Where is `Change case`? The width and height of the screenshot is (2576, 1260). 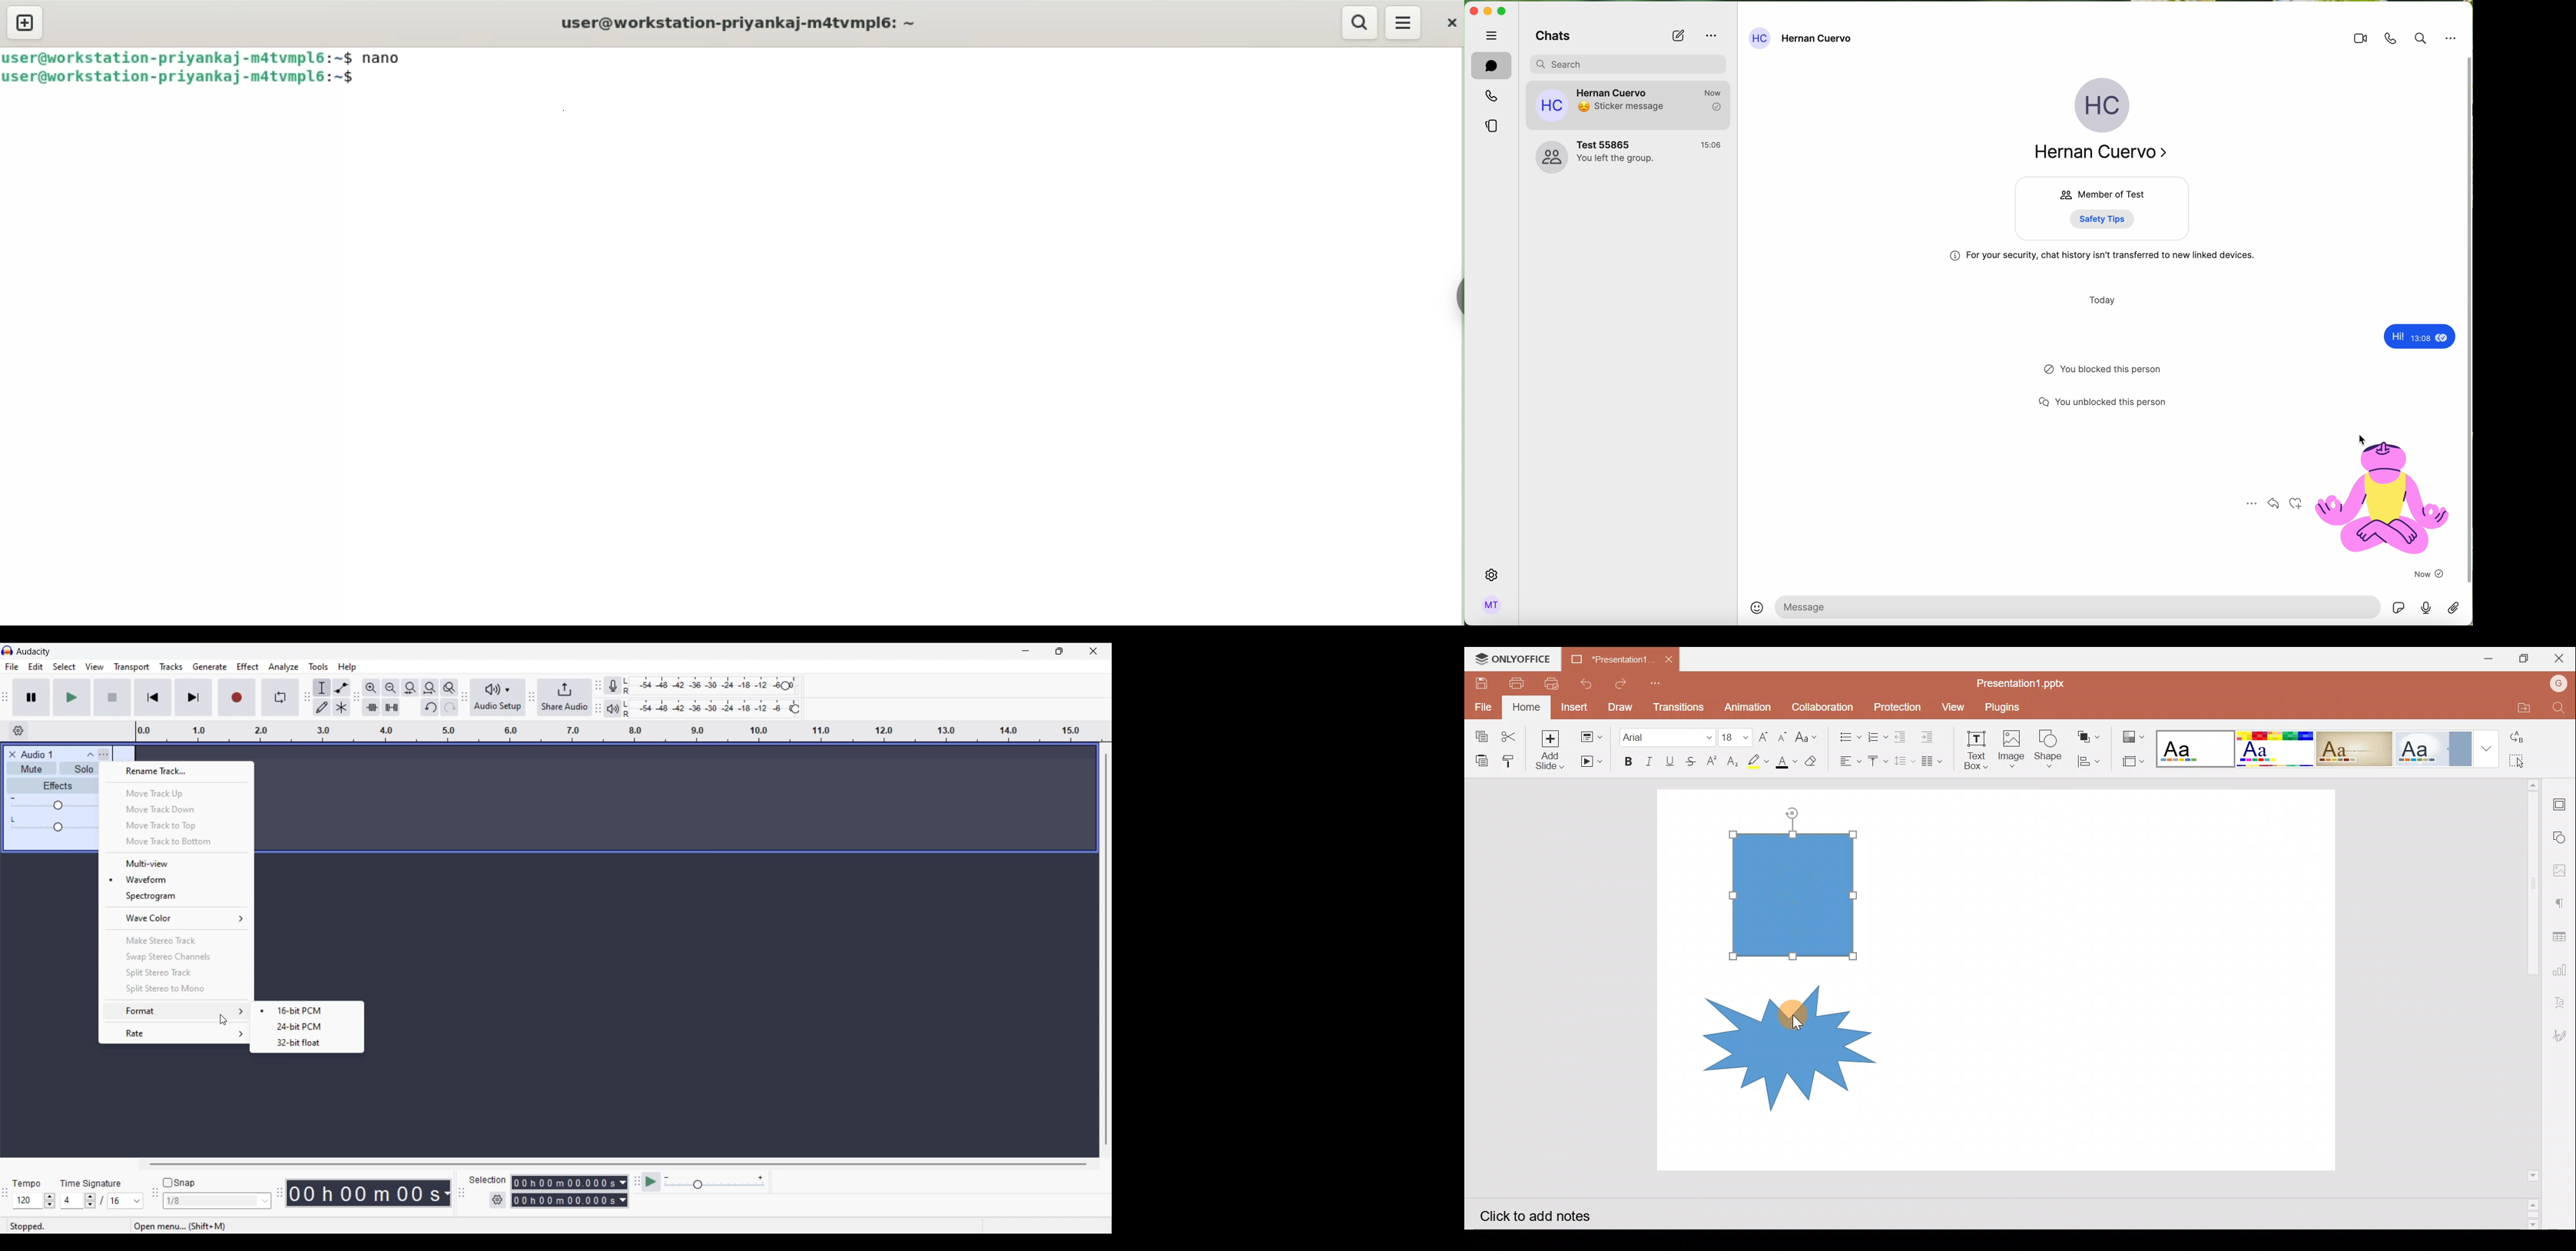 Change case is located at coordinates (1809, 736).